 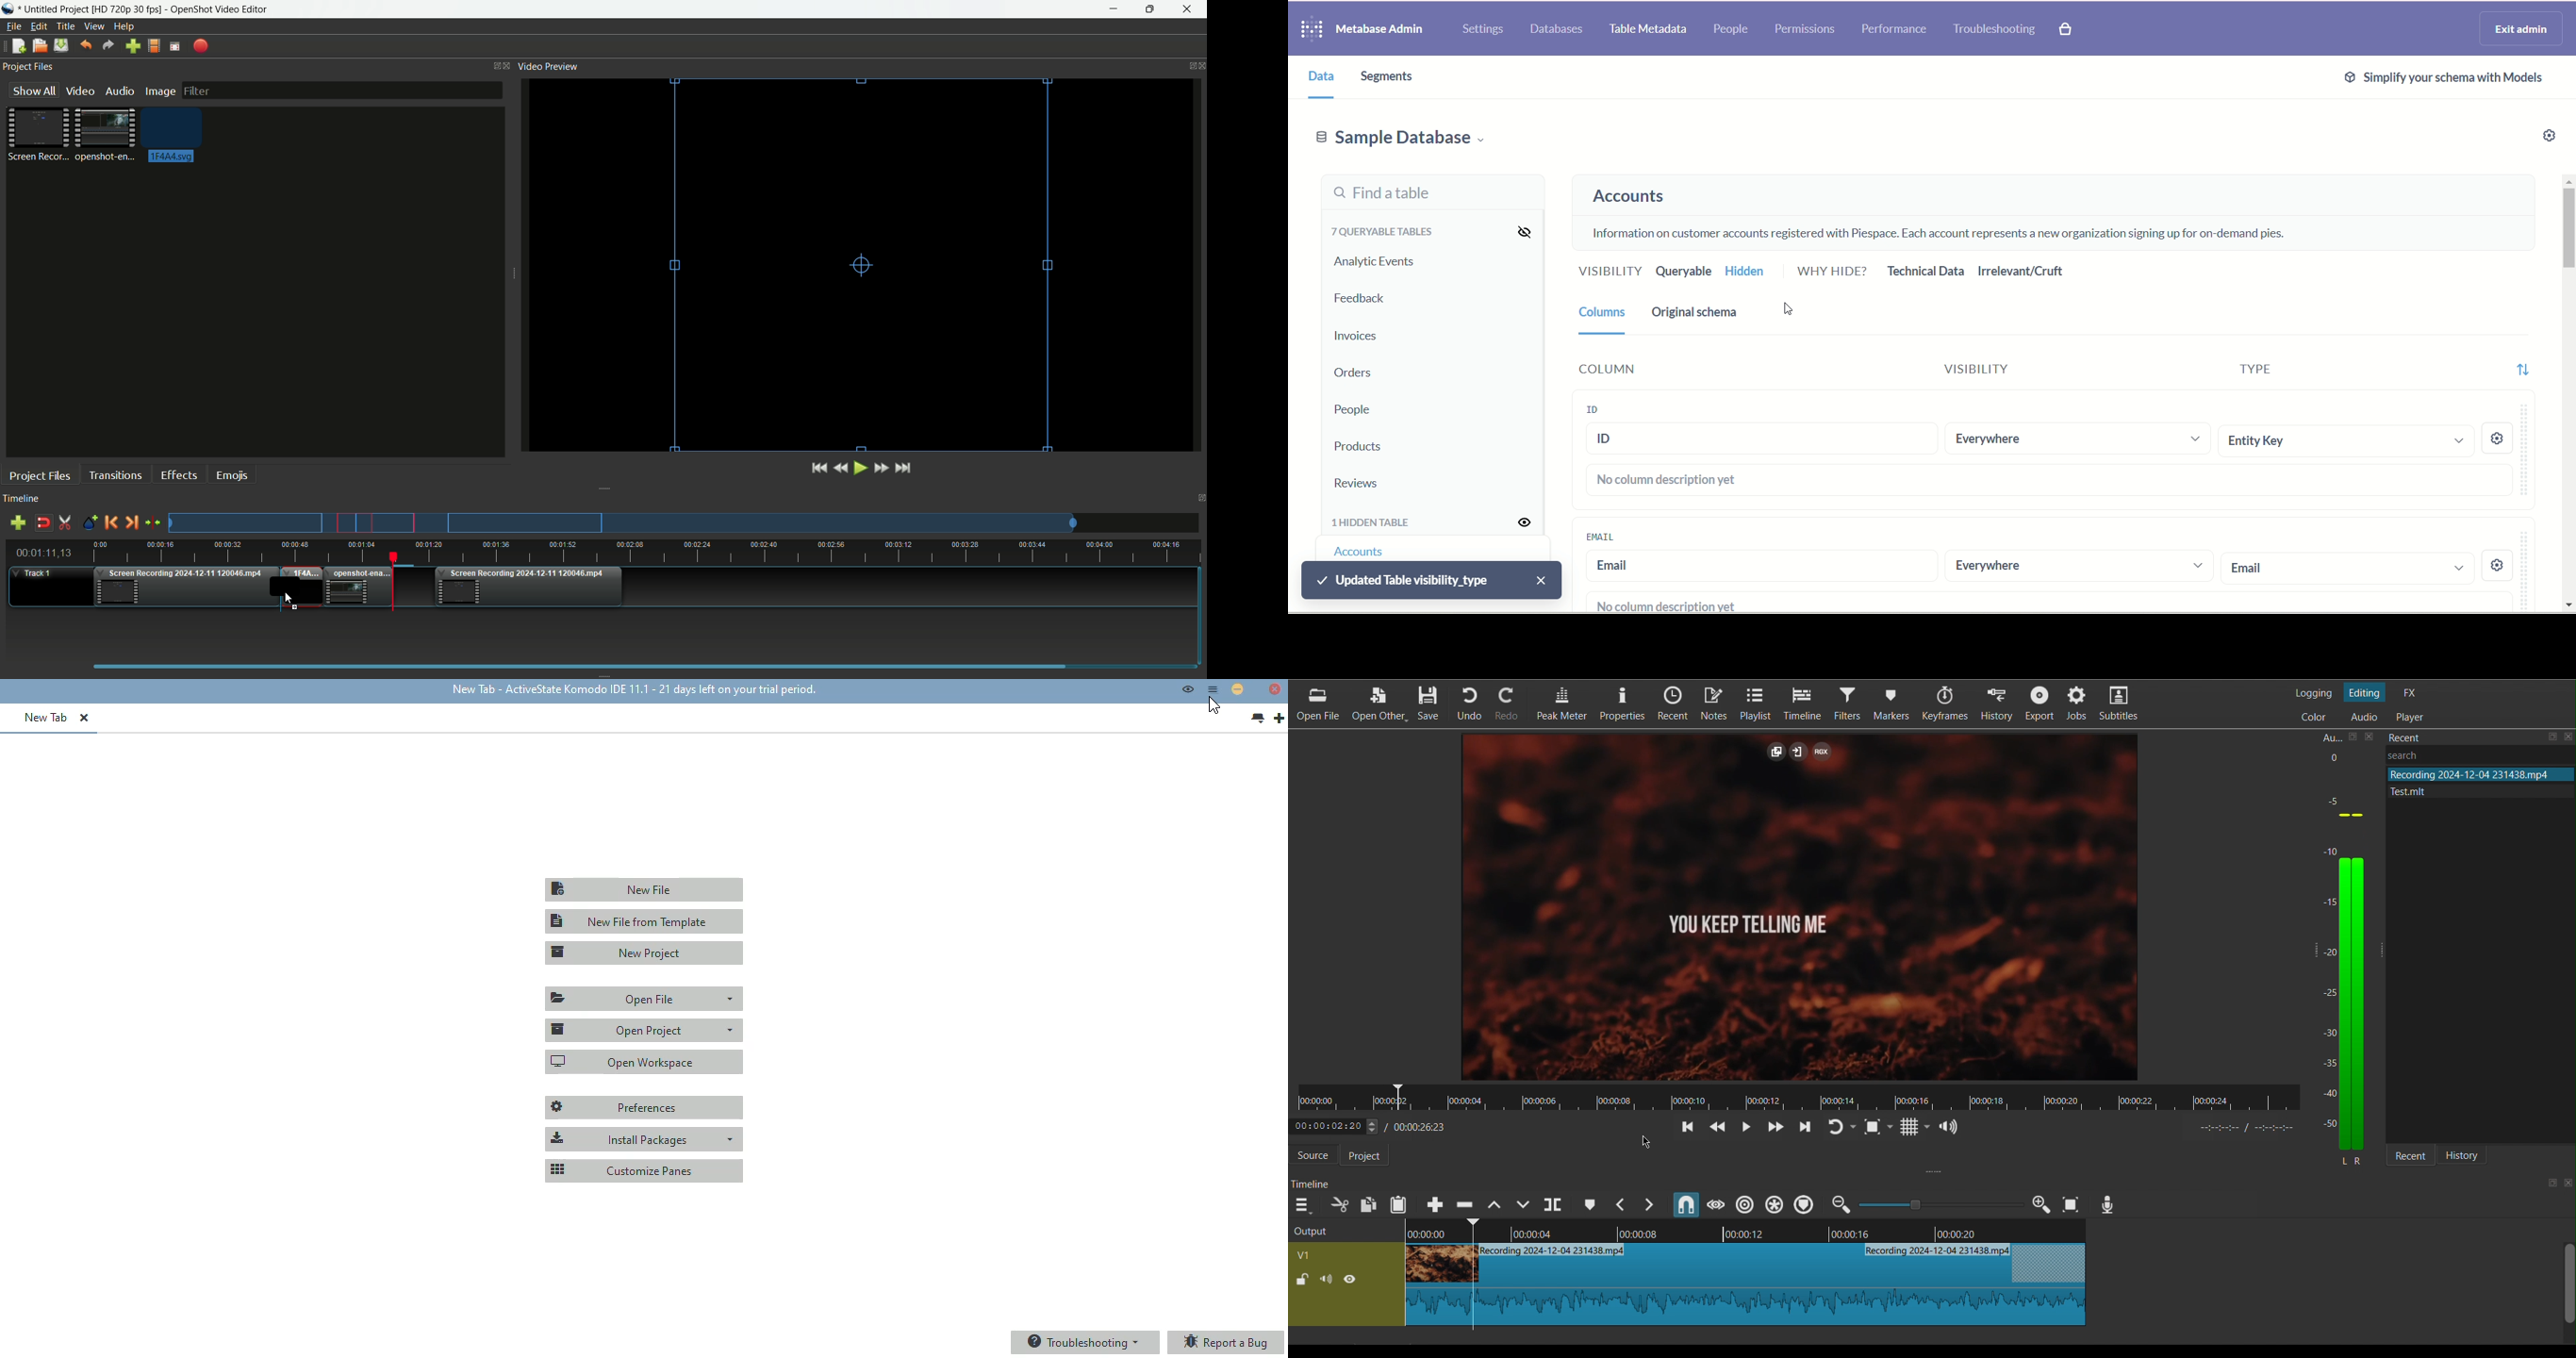 What do you see at coordinates (2371, 736) in the screenshot?
I see `close` at bounding box center [2371, 736].